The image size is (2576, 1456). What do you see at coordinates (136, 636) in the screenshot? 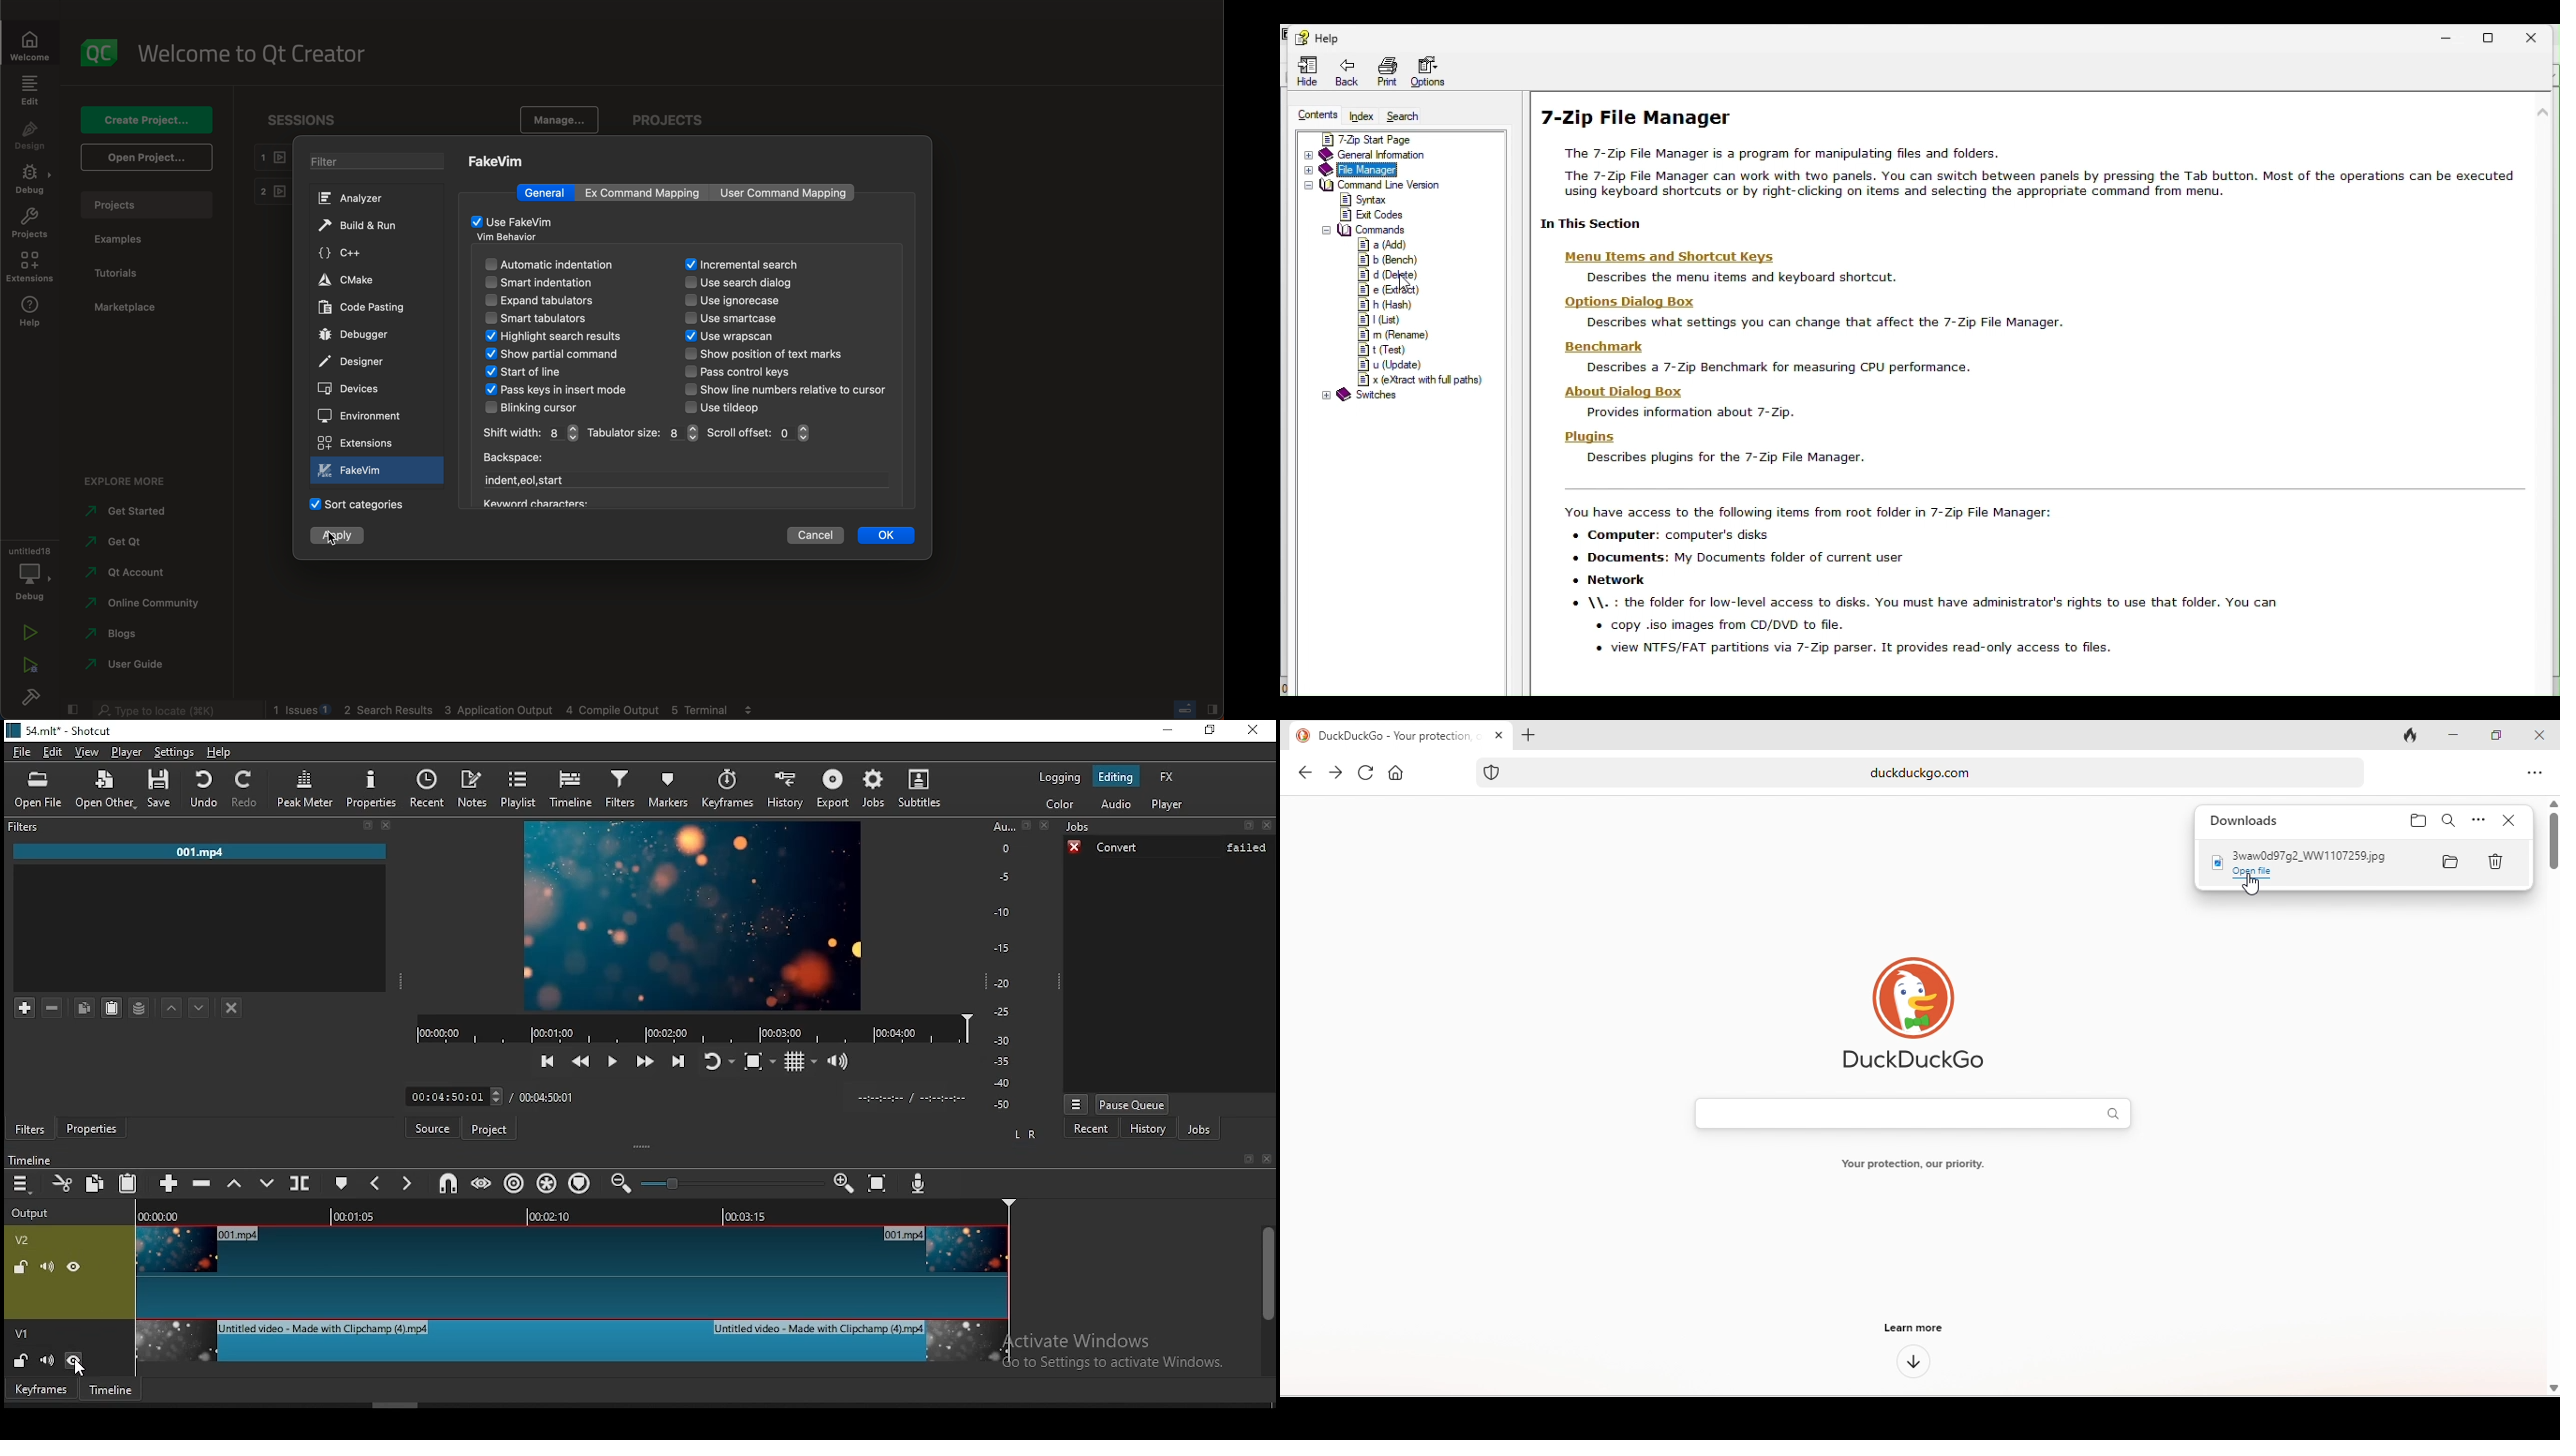
I see `blogs` at bounding box center [136, 636].